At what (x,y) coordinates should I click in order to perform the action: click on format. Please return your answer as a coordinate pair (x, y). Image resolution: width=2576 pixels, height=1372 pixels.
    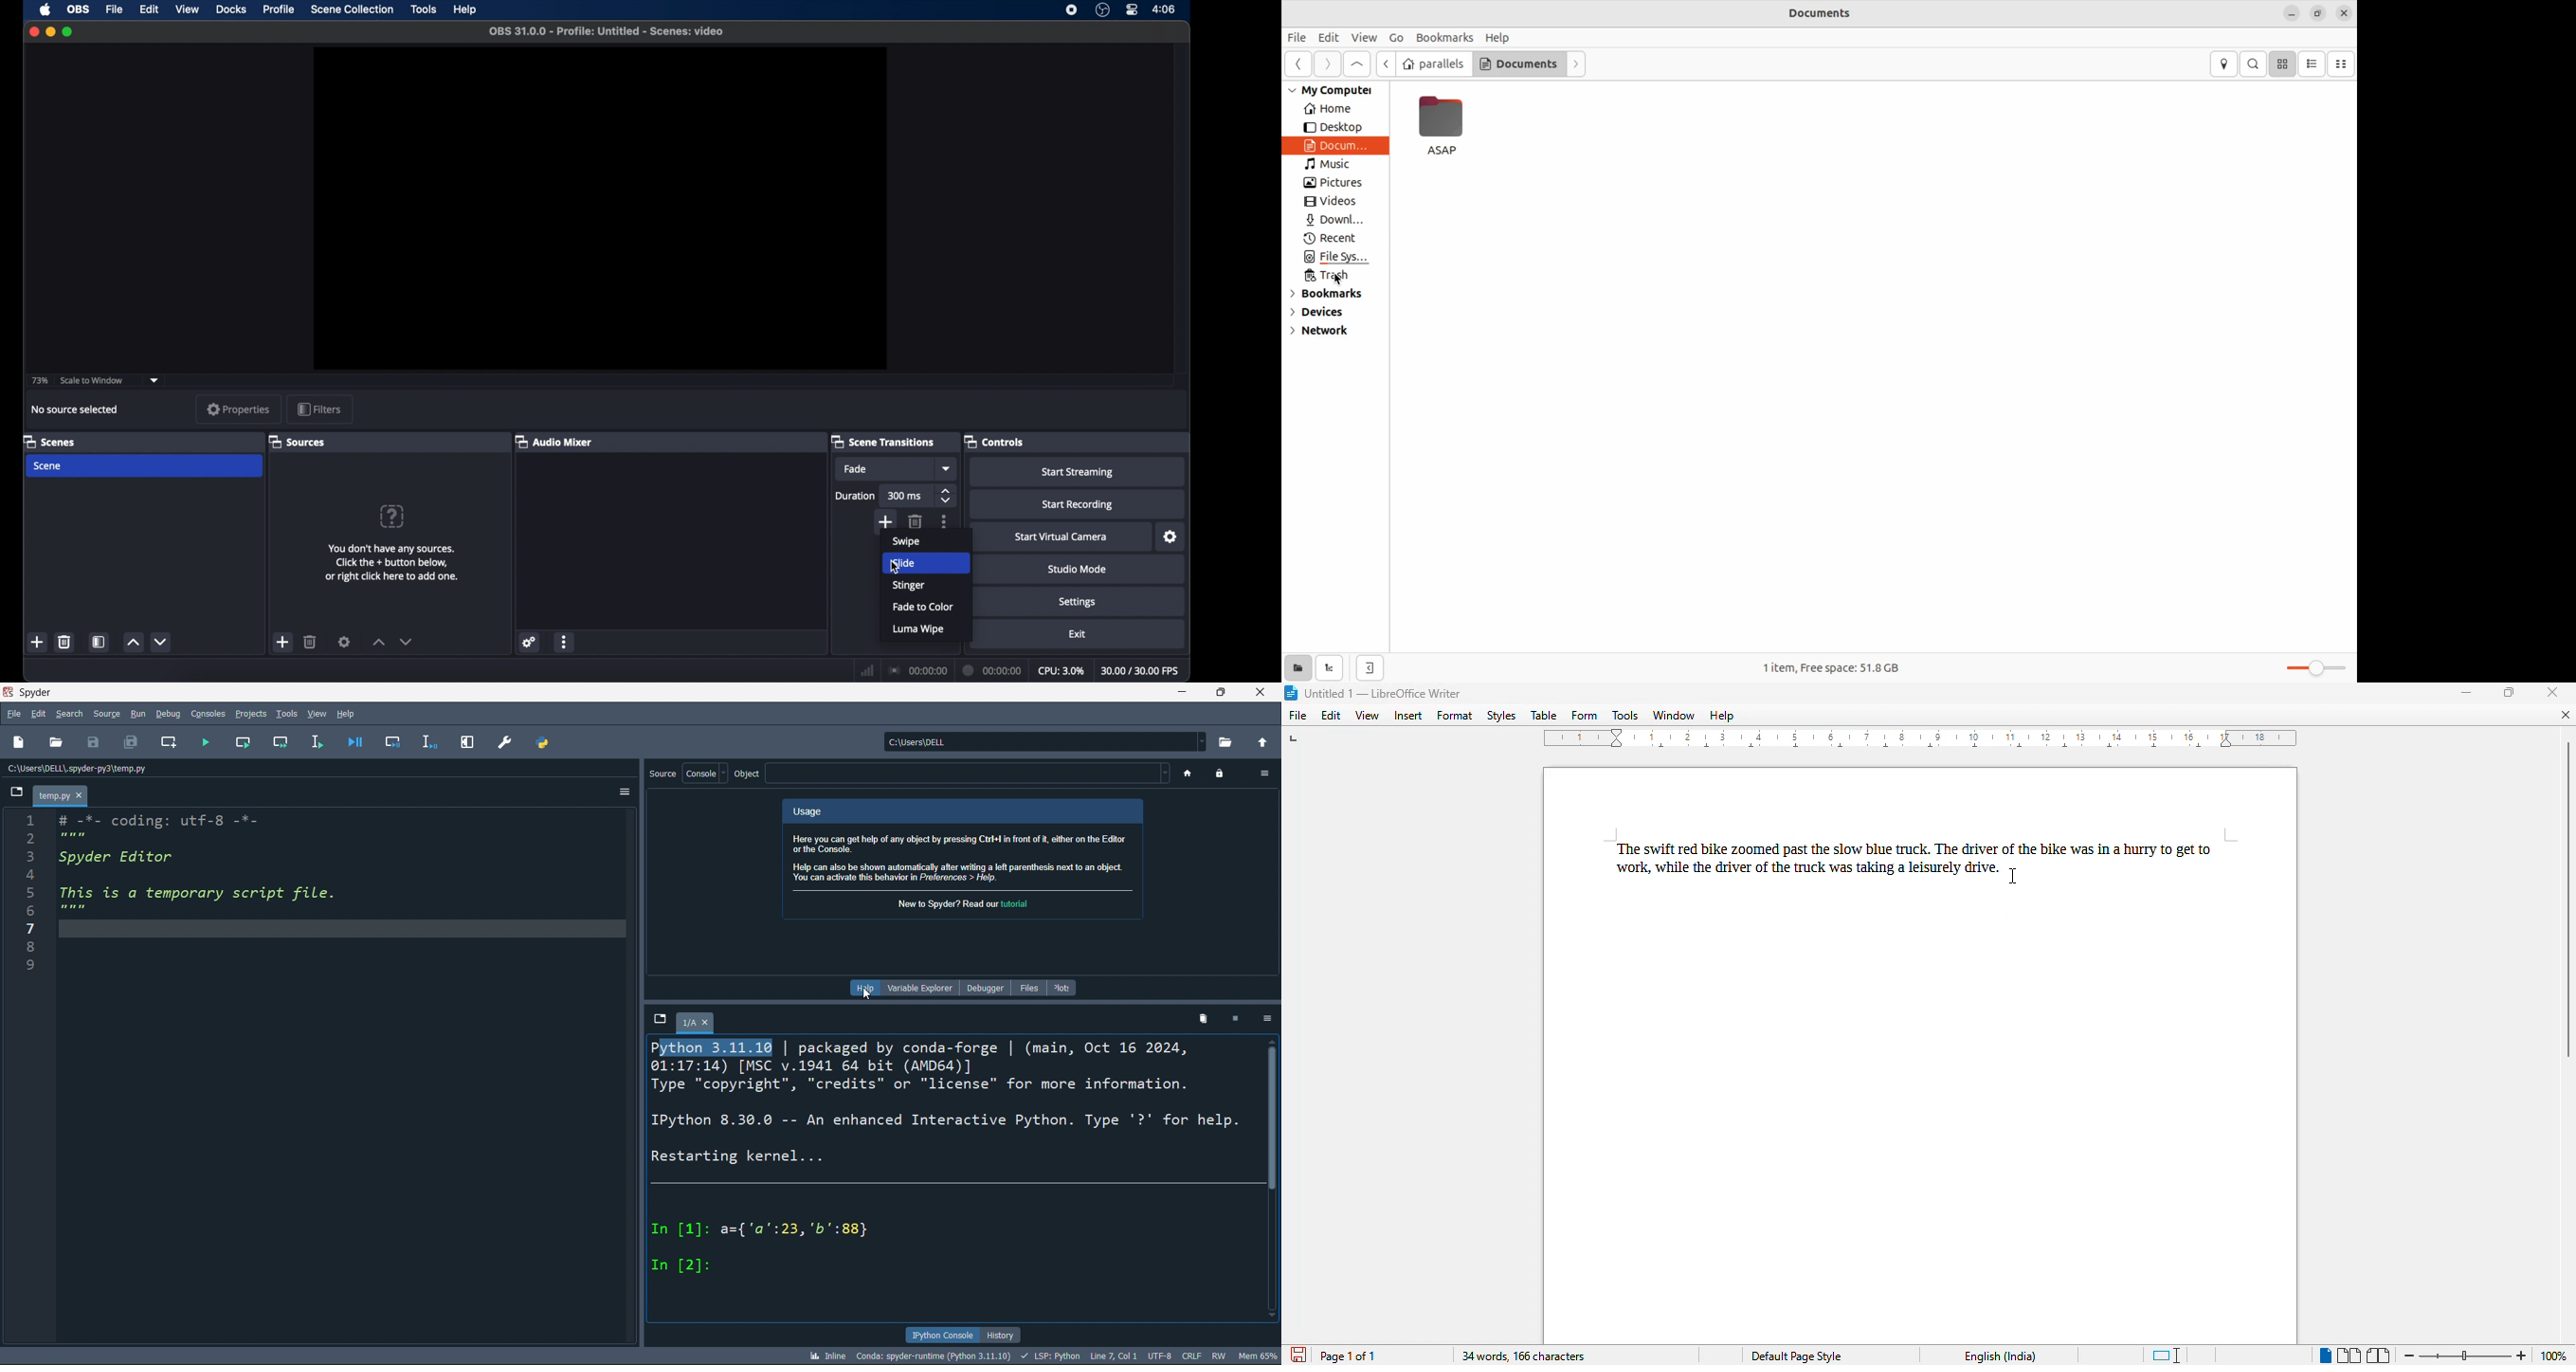
    Looking at the image, I should click on (1456, 715).